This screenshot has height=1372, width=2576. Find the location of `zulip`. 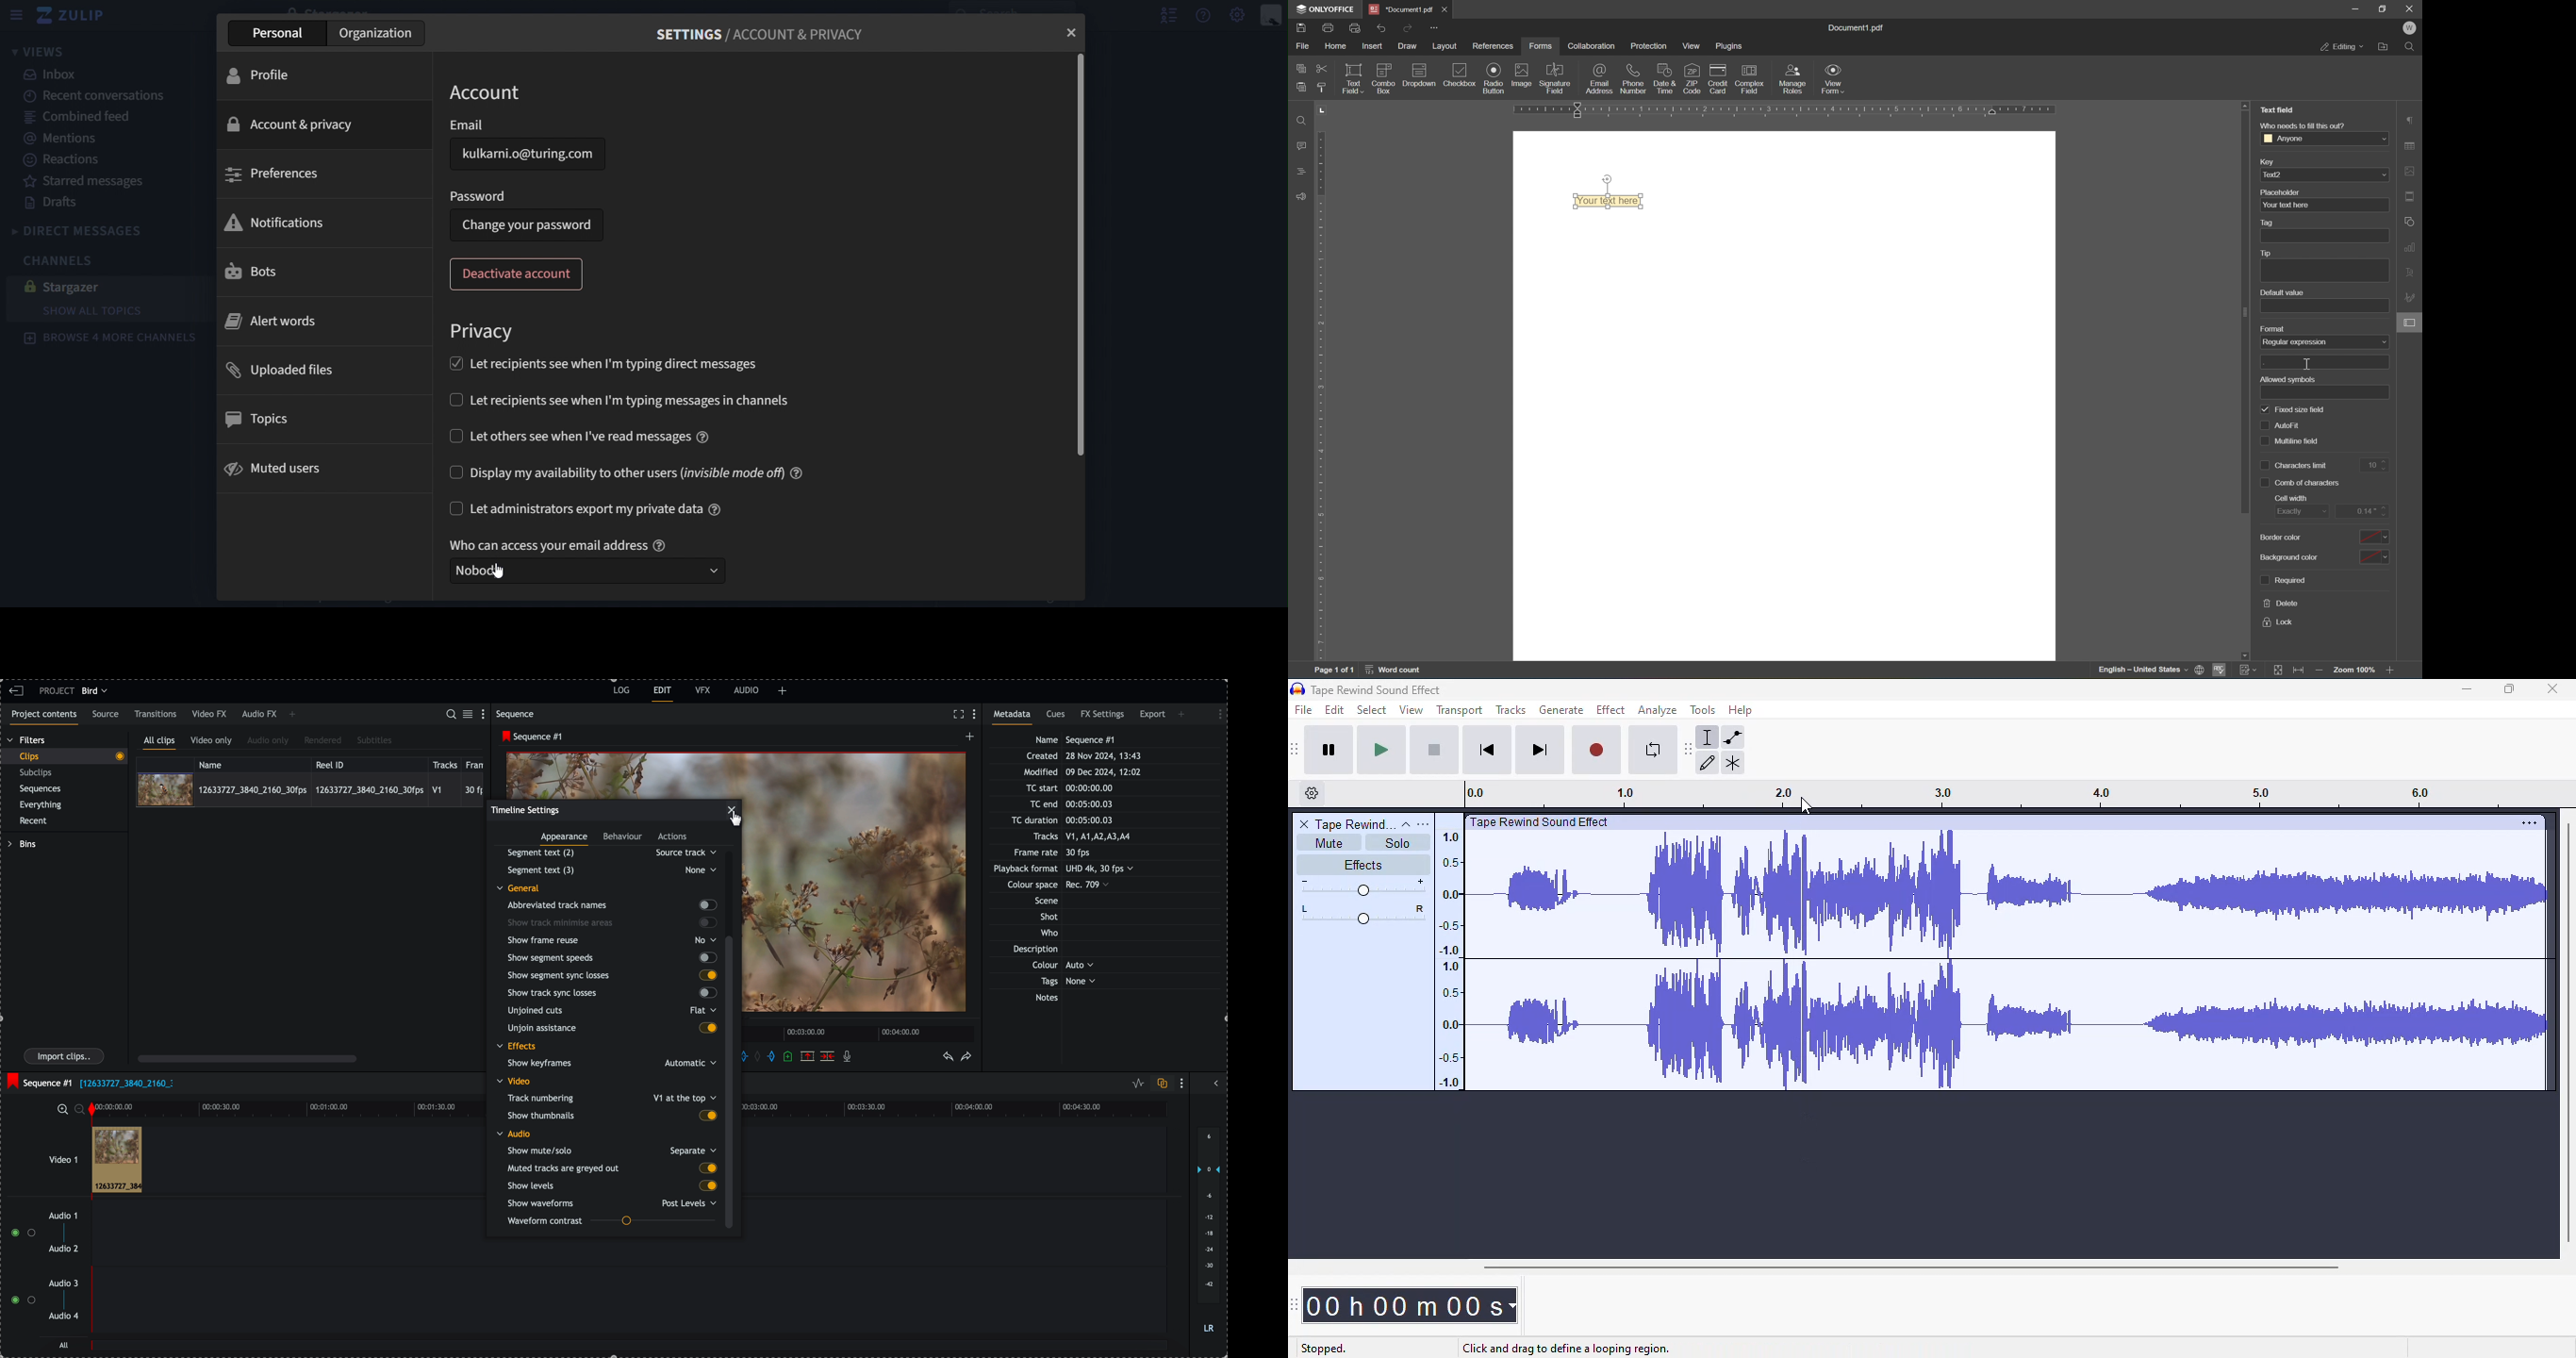

zulip is located at coordinates (76, 16).